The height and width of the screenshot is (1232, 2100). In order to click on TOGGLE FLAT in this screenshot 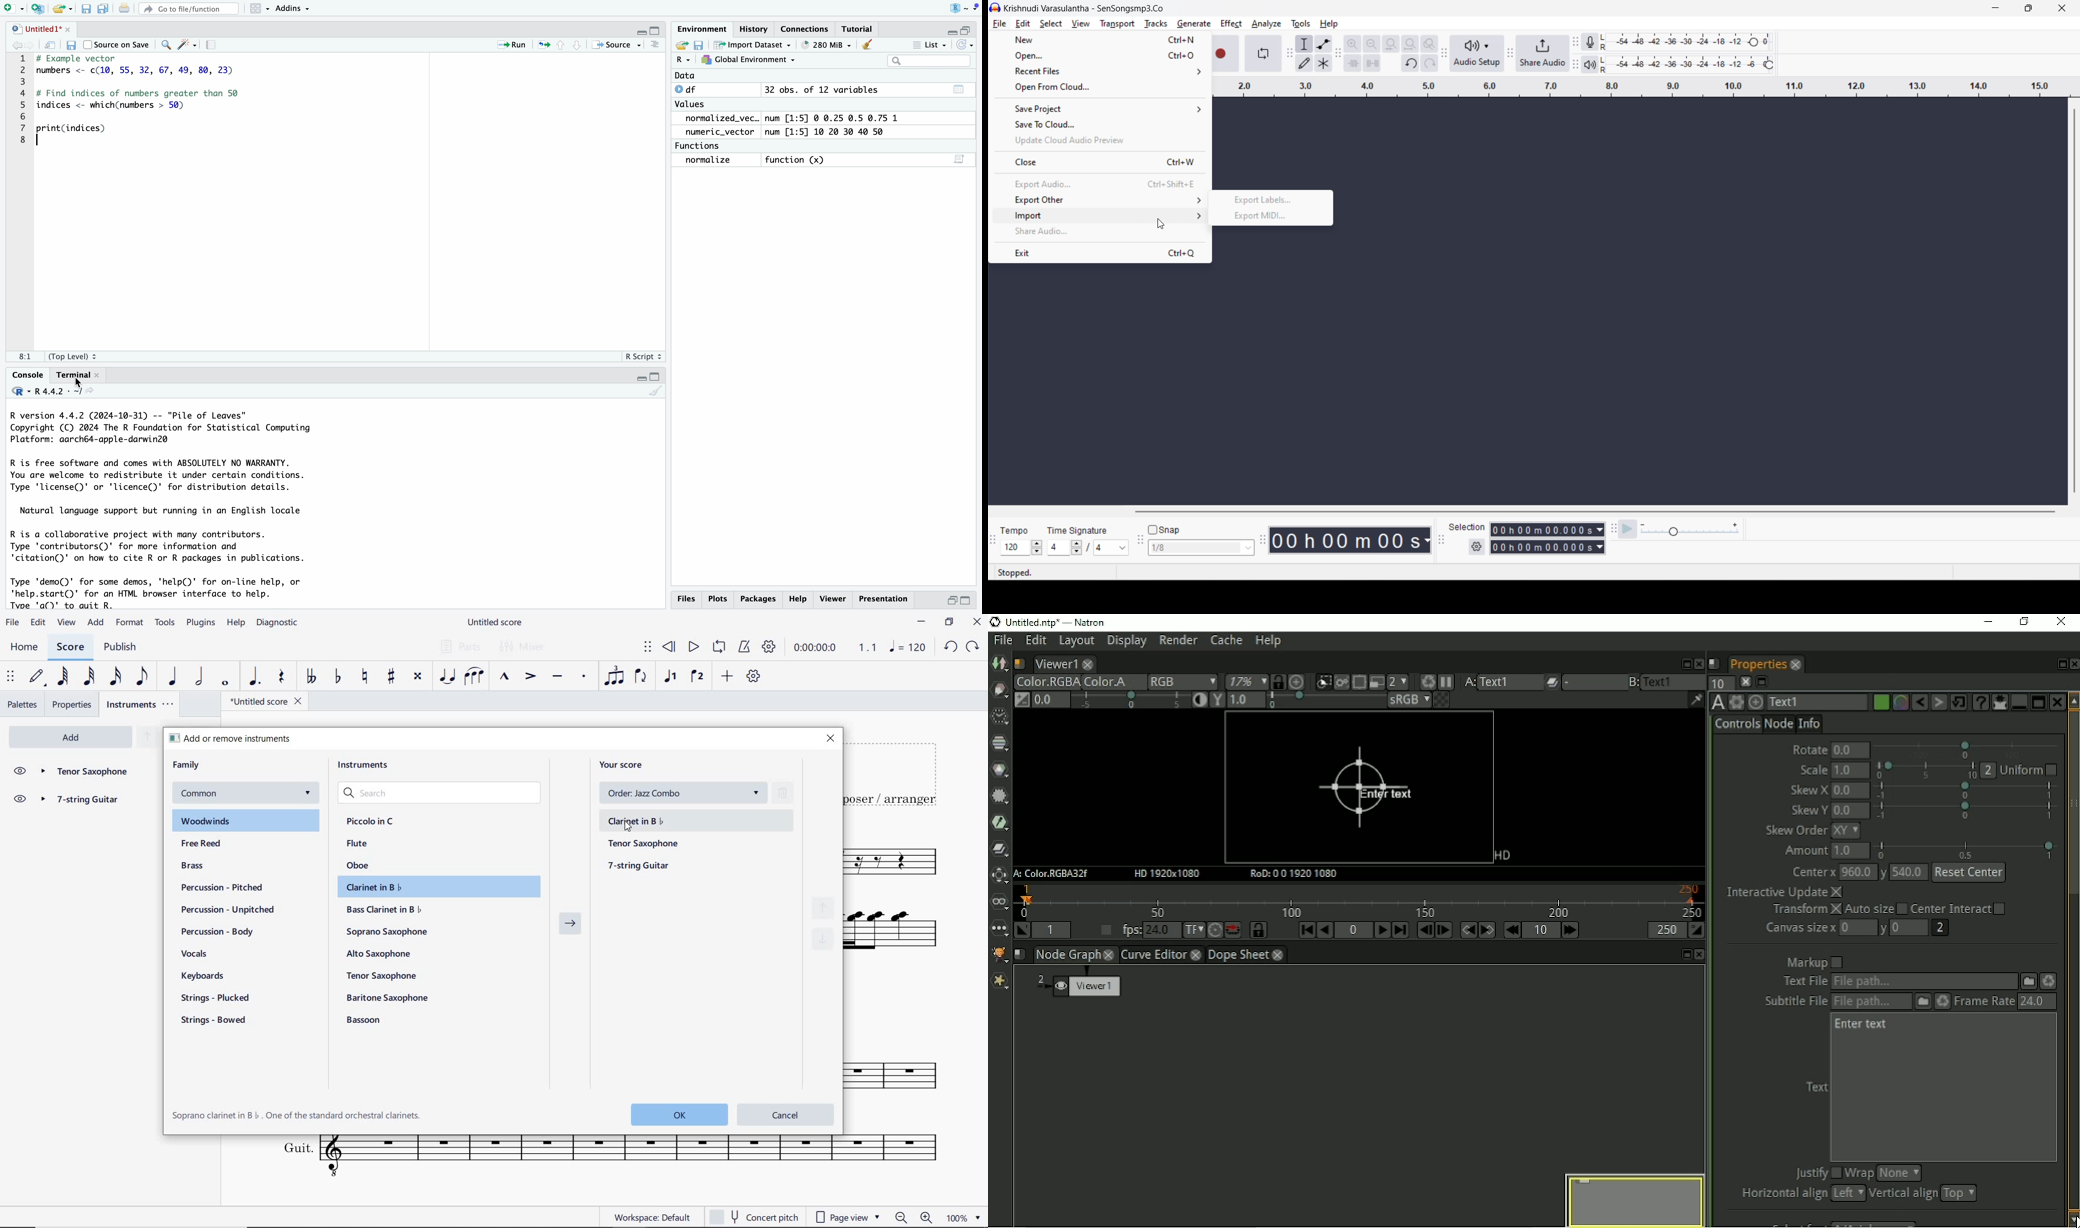, I will do `click(340, 676)`.